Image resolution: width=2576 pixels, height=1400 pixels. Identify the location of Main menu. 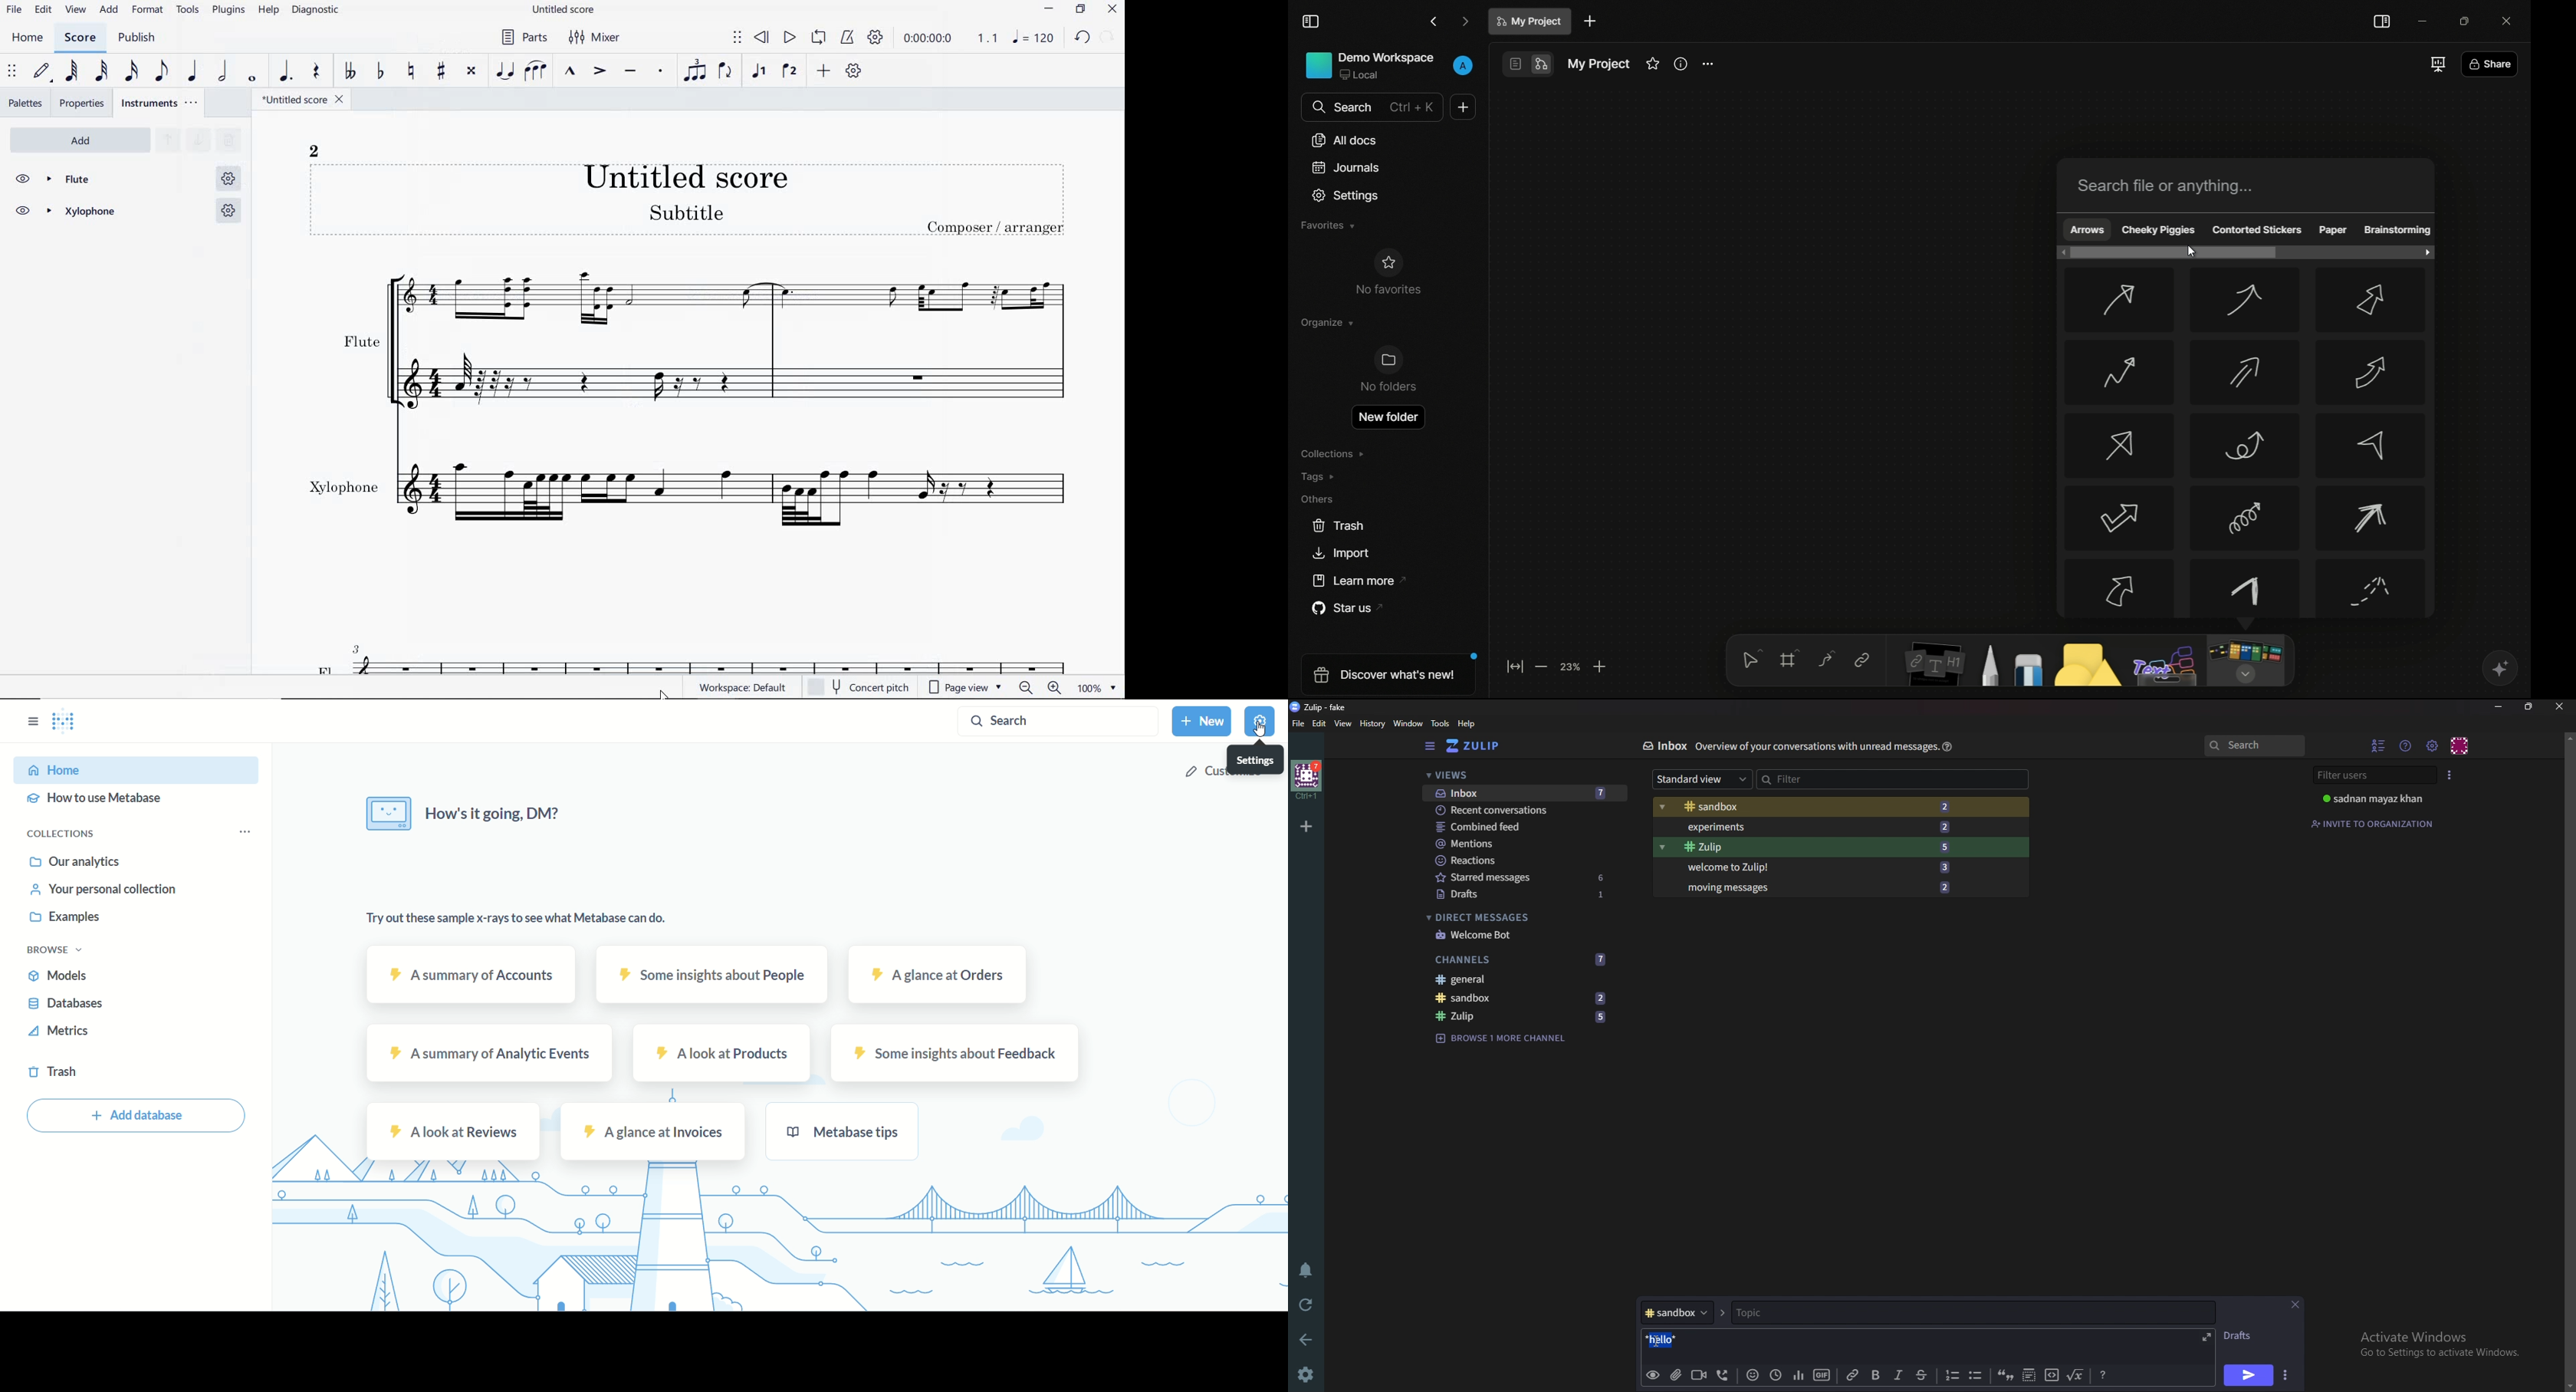
(2433, 744).